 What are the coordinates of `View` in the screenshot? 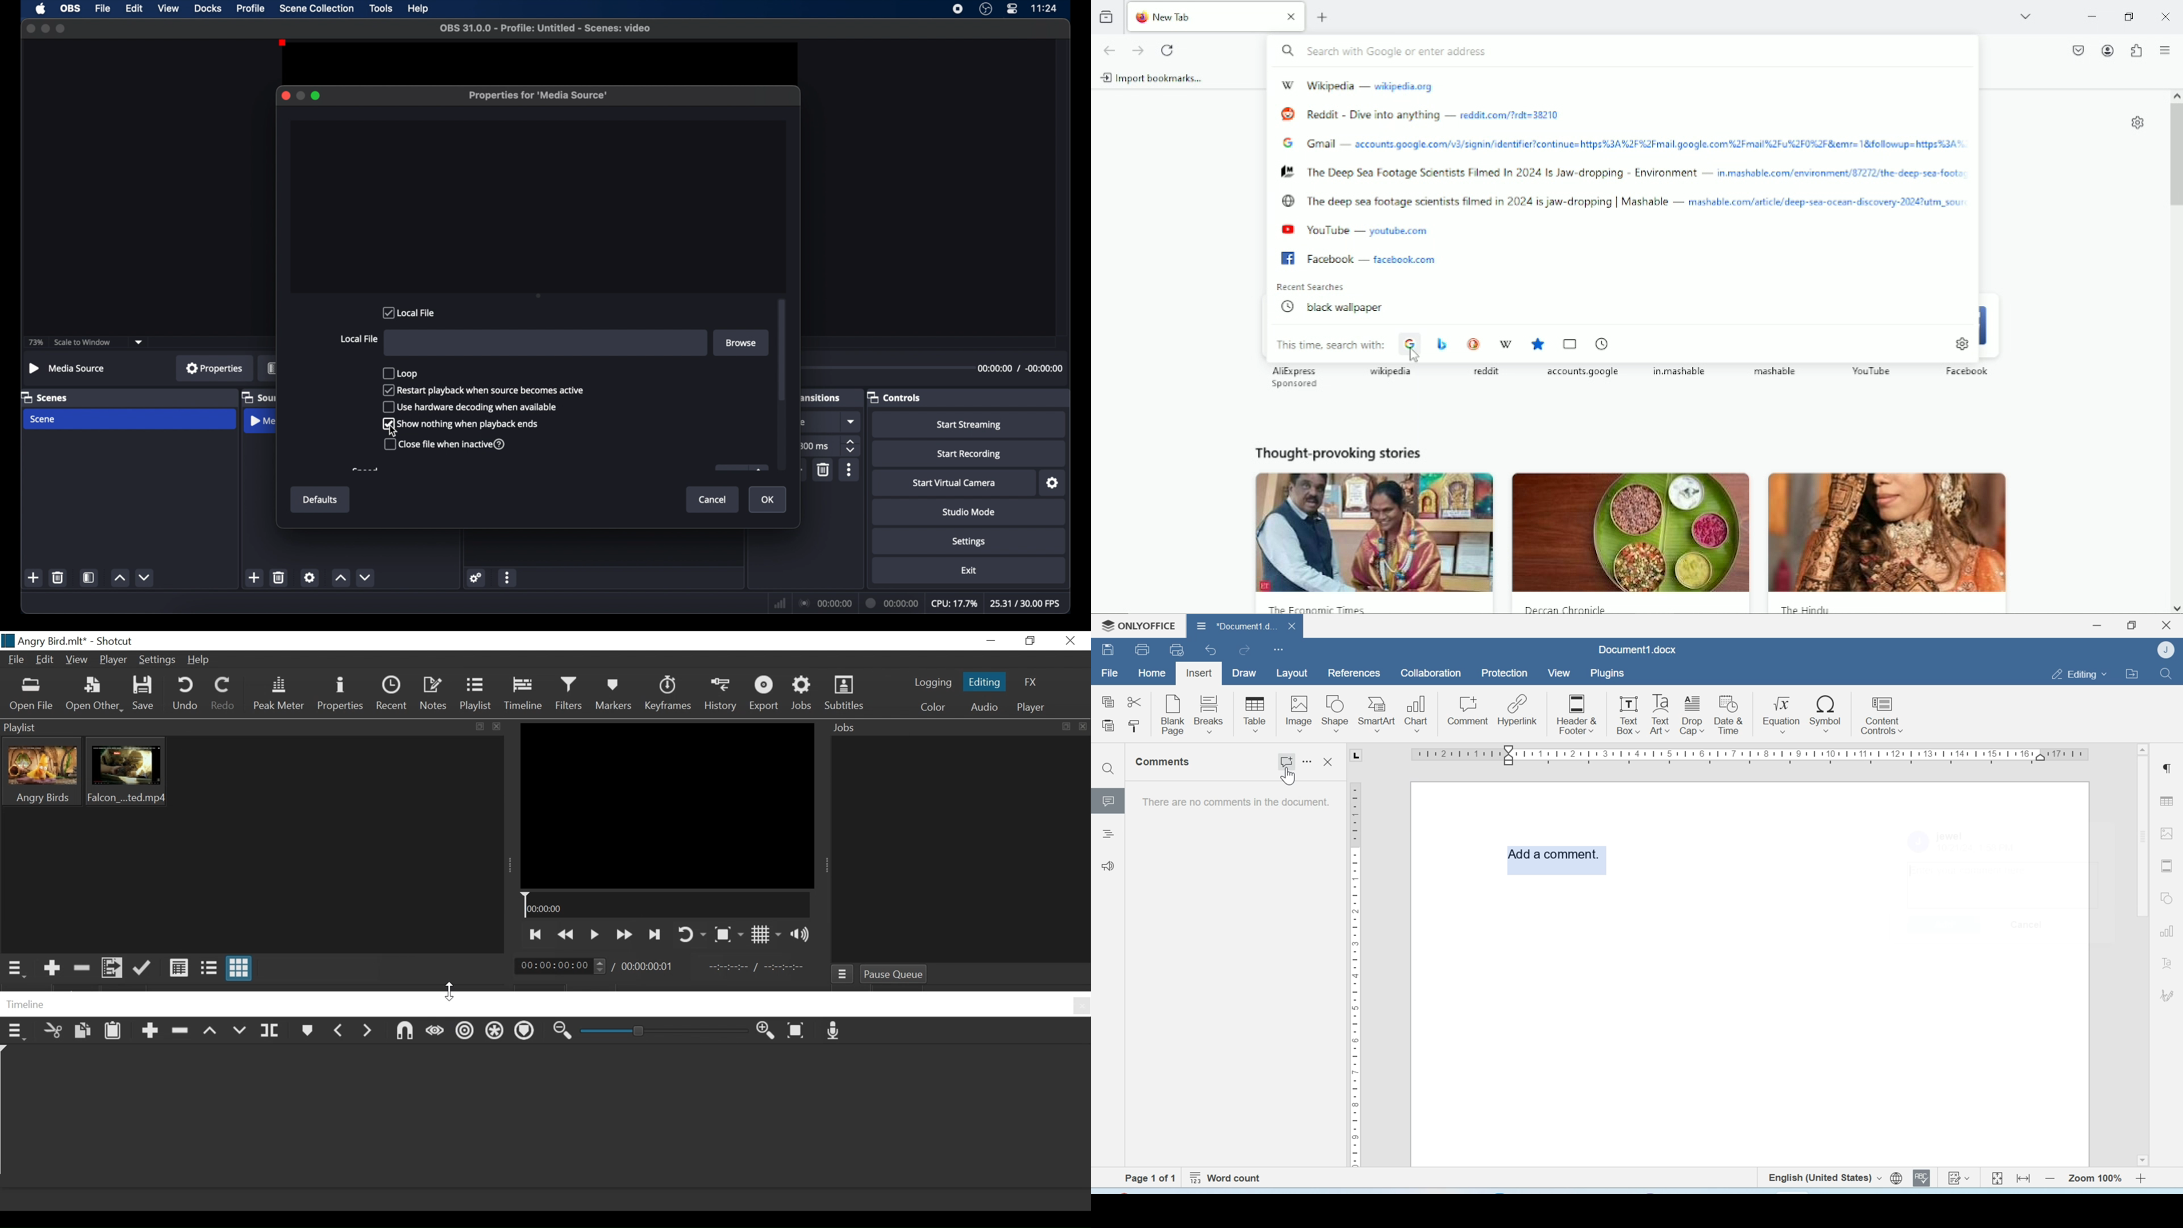 It's located at (78, 659).